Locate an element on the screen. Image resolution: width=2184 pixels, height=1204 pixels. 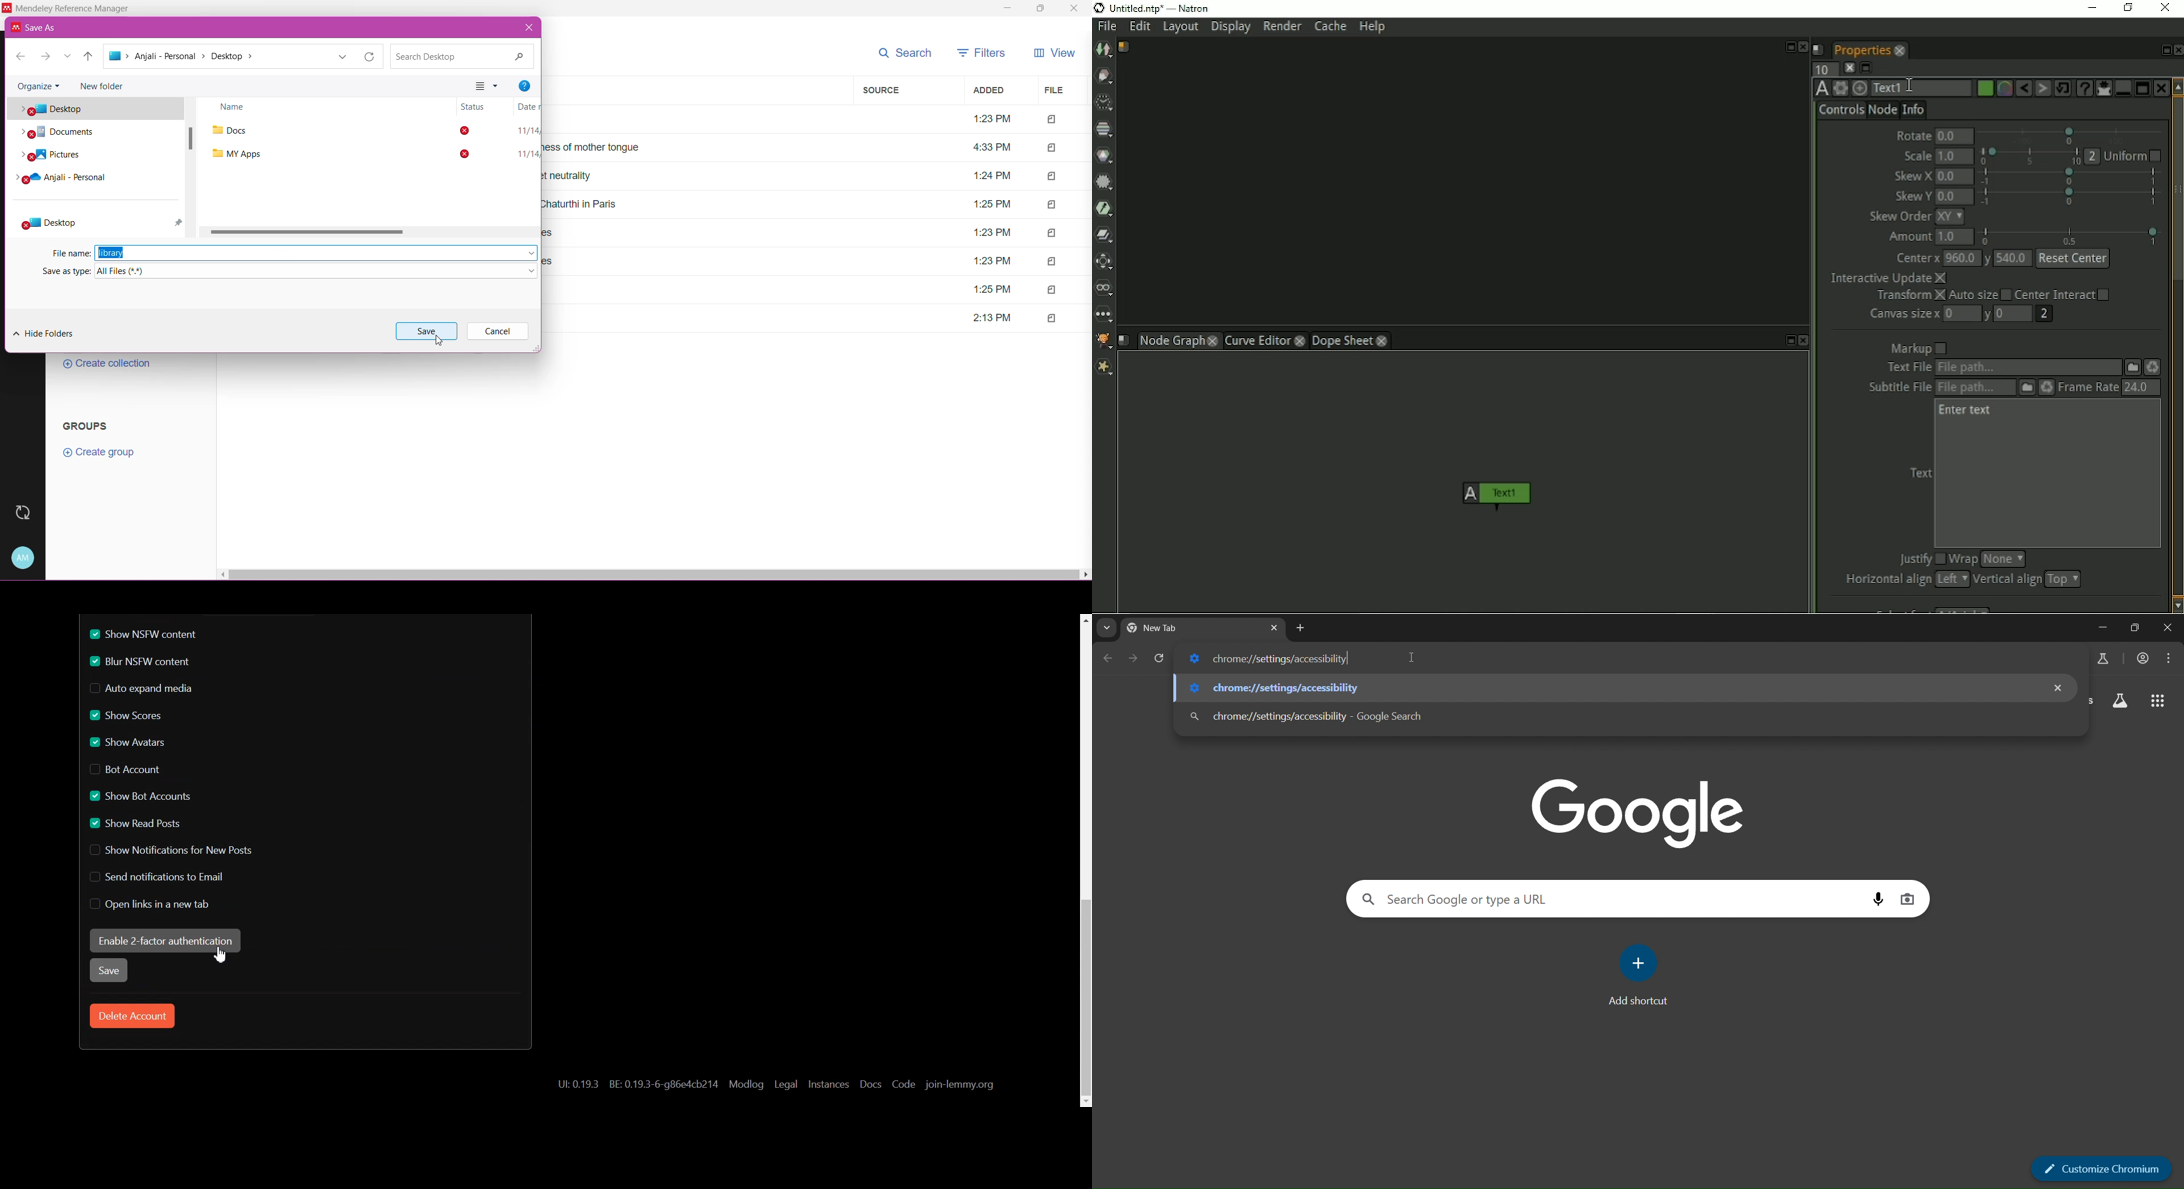
Click to Create Collection is located at coordinates (107, 365).